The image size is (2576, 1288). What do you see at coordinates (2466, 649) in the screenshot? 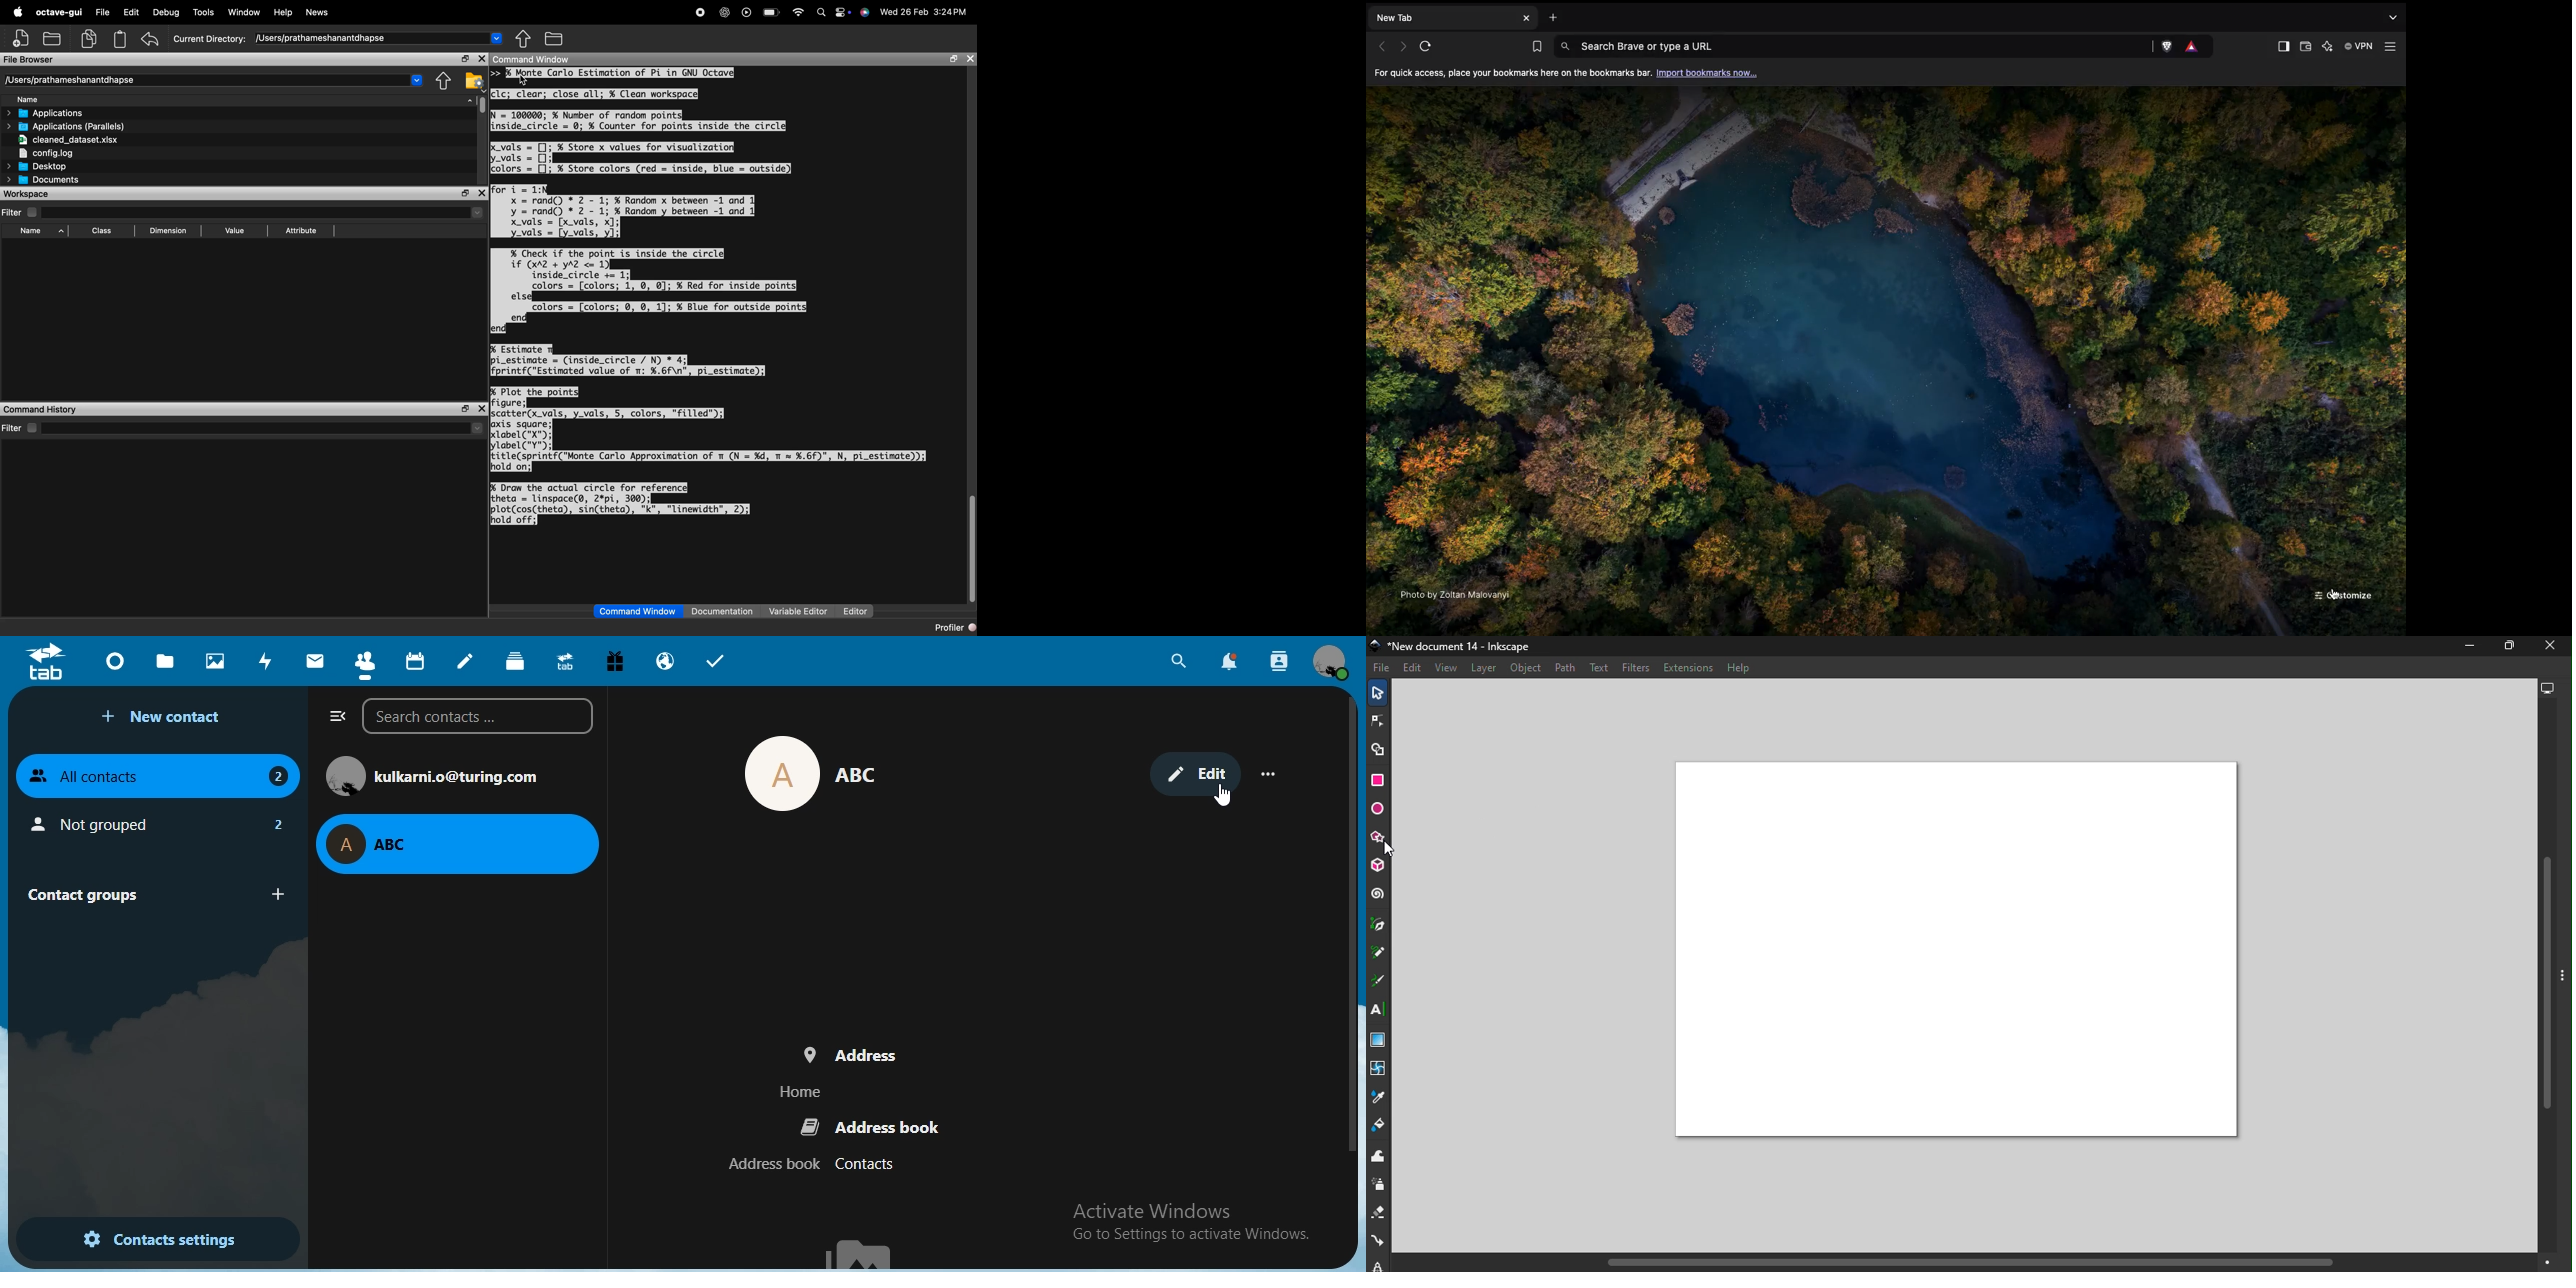
I see `Minimize` at bounding box center [2466, 649].